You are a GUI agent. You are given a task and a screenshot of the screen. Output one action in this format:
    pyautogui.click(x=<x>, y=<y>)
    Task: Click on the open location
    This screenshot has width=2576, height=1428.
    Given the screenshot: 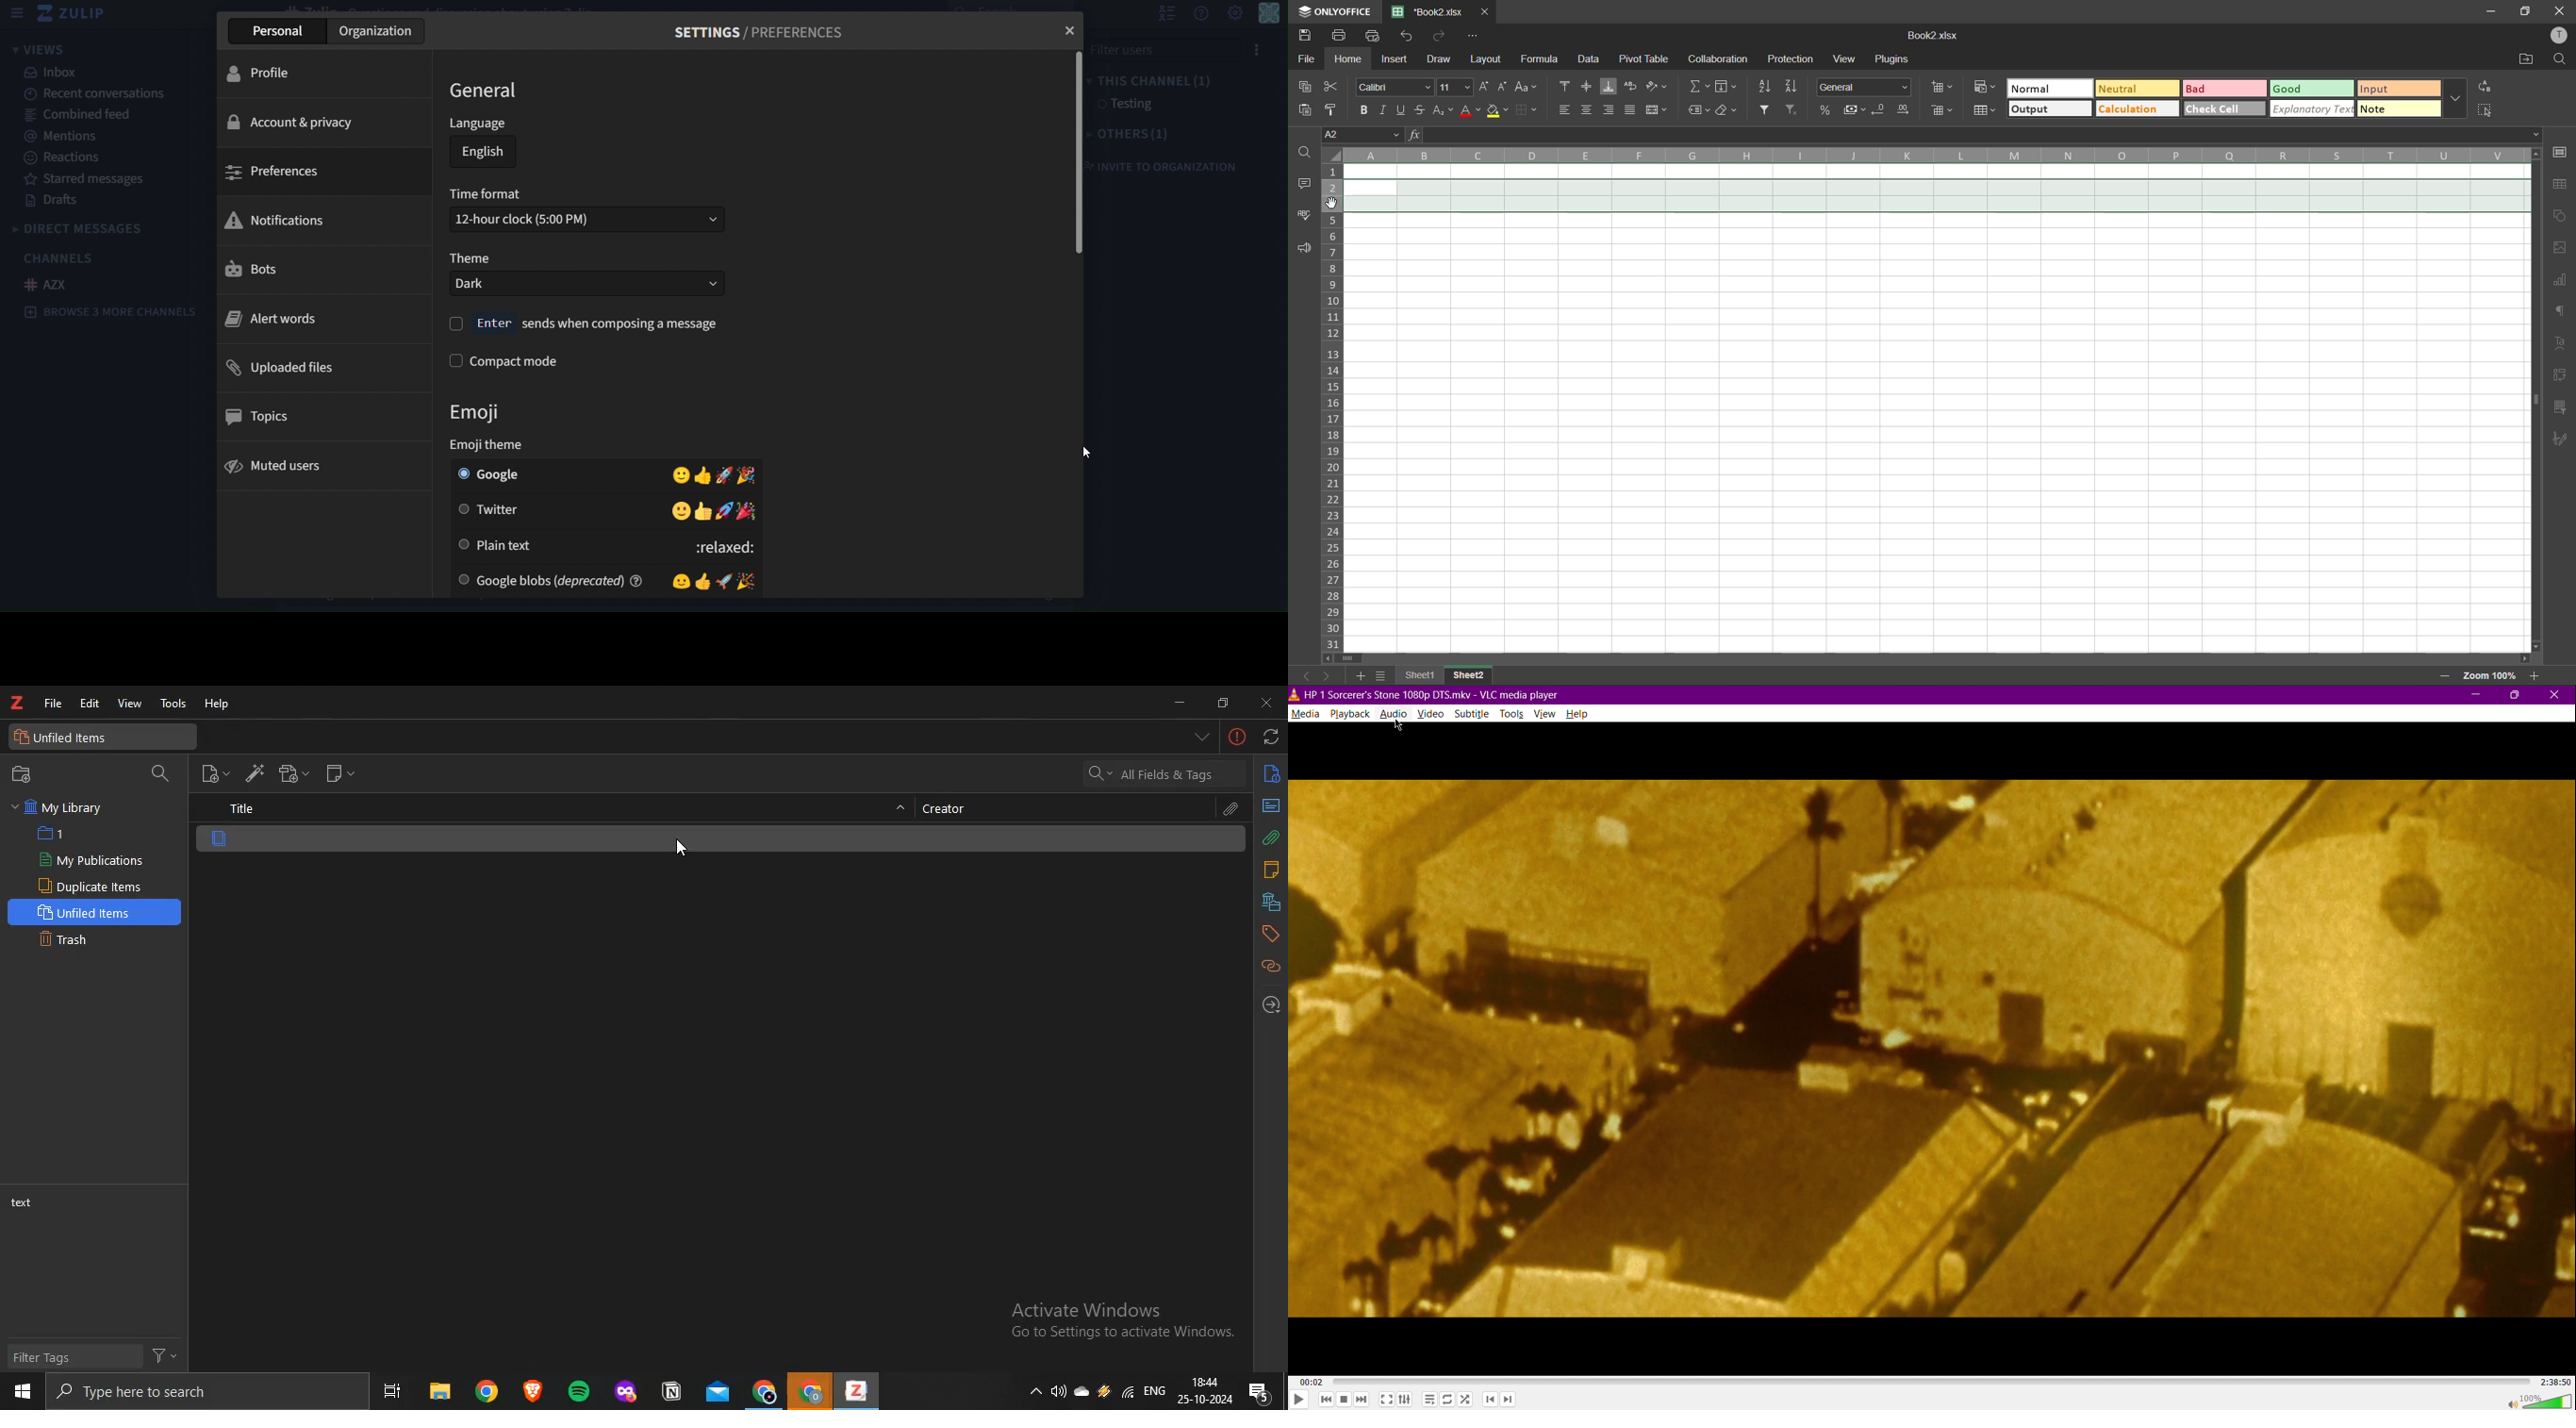 What is the action you would take?
    pyautogui.click(x=2525, y=59)
    